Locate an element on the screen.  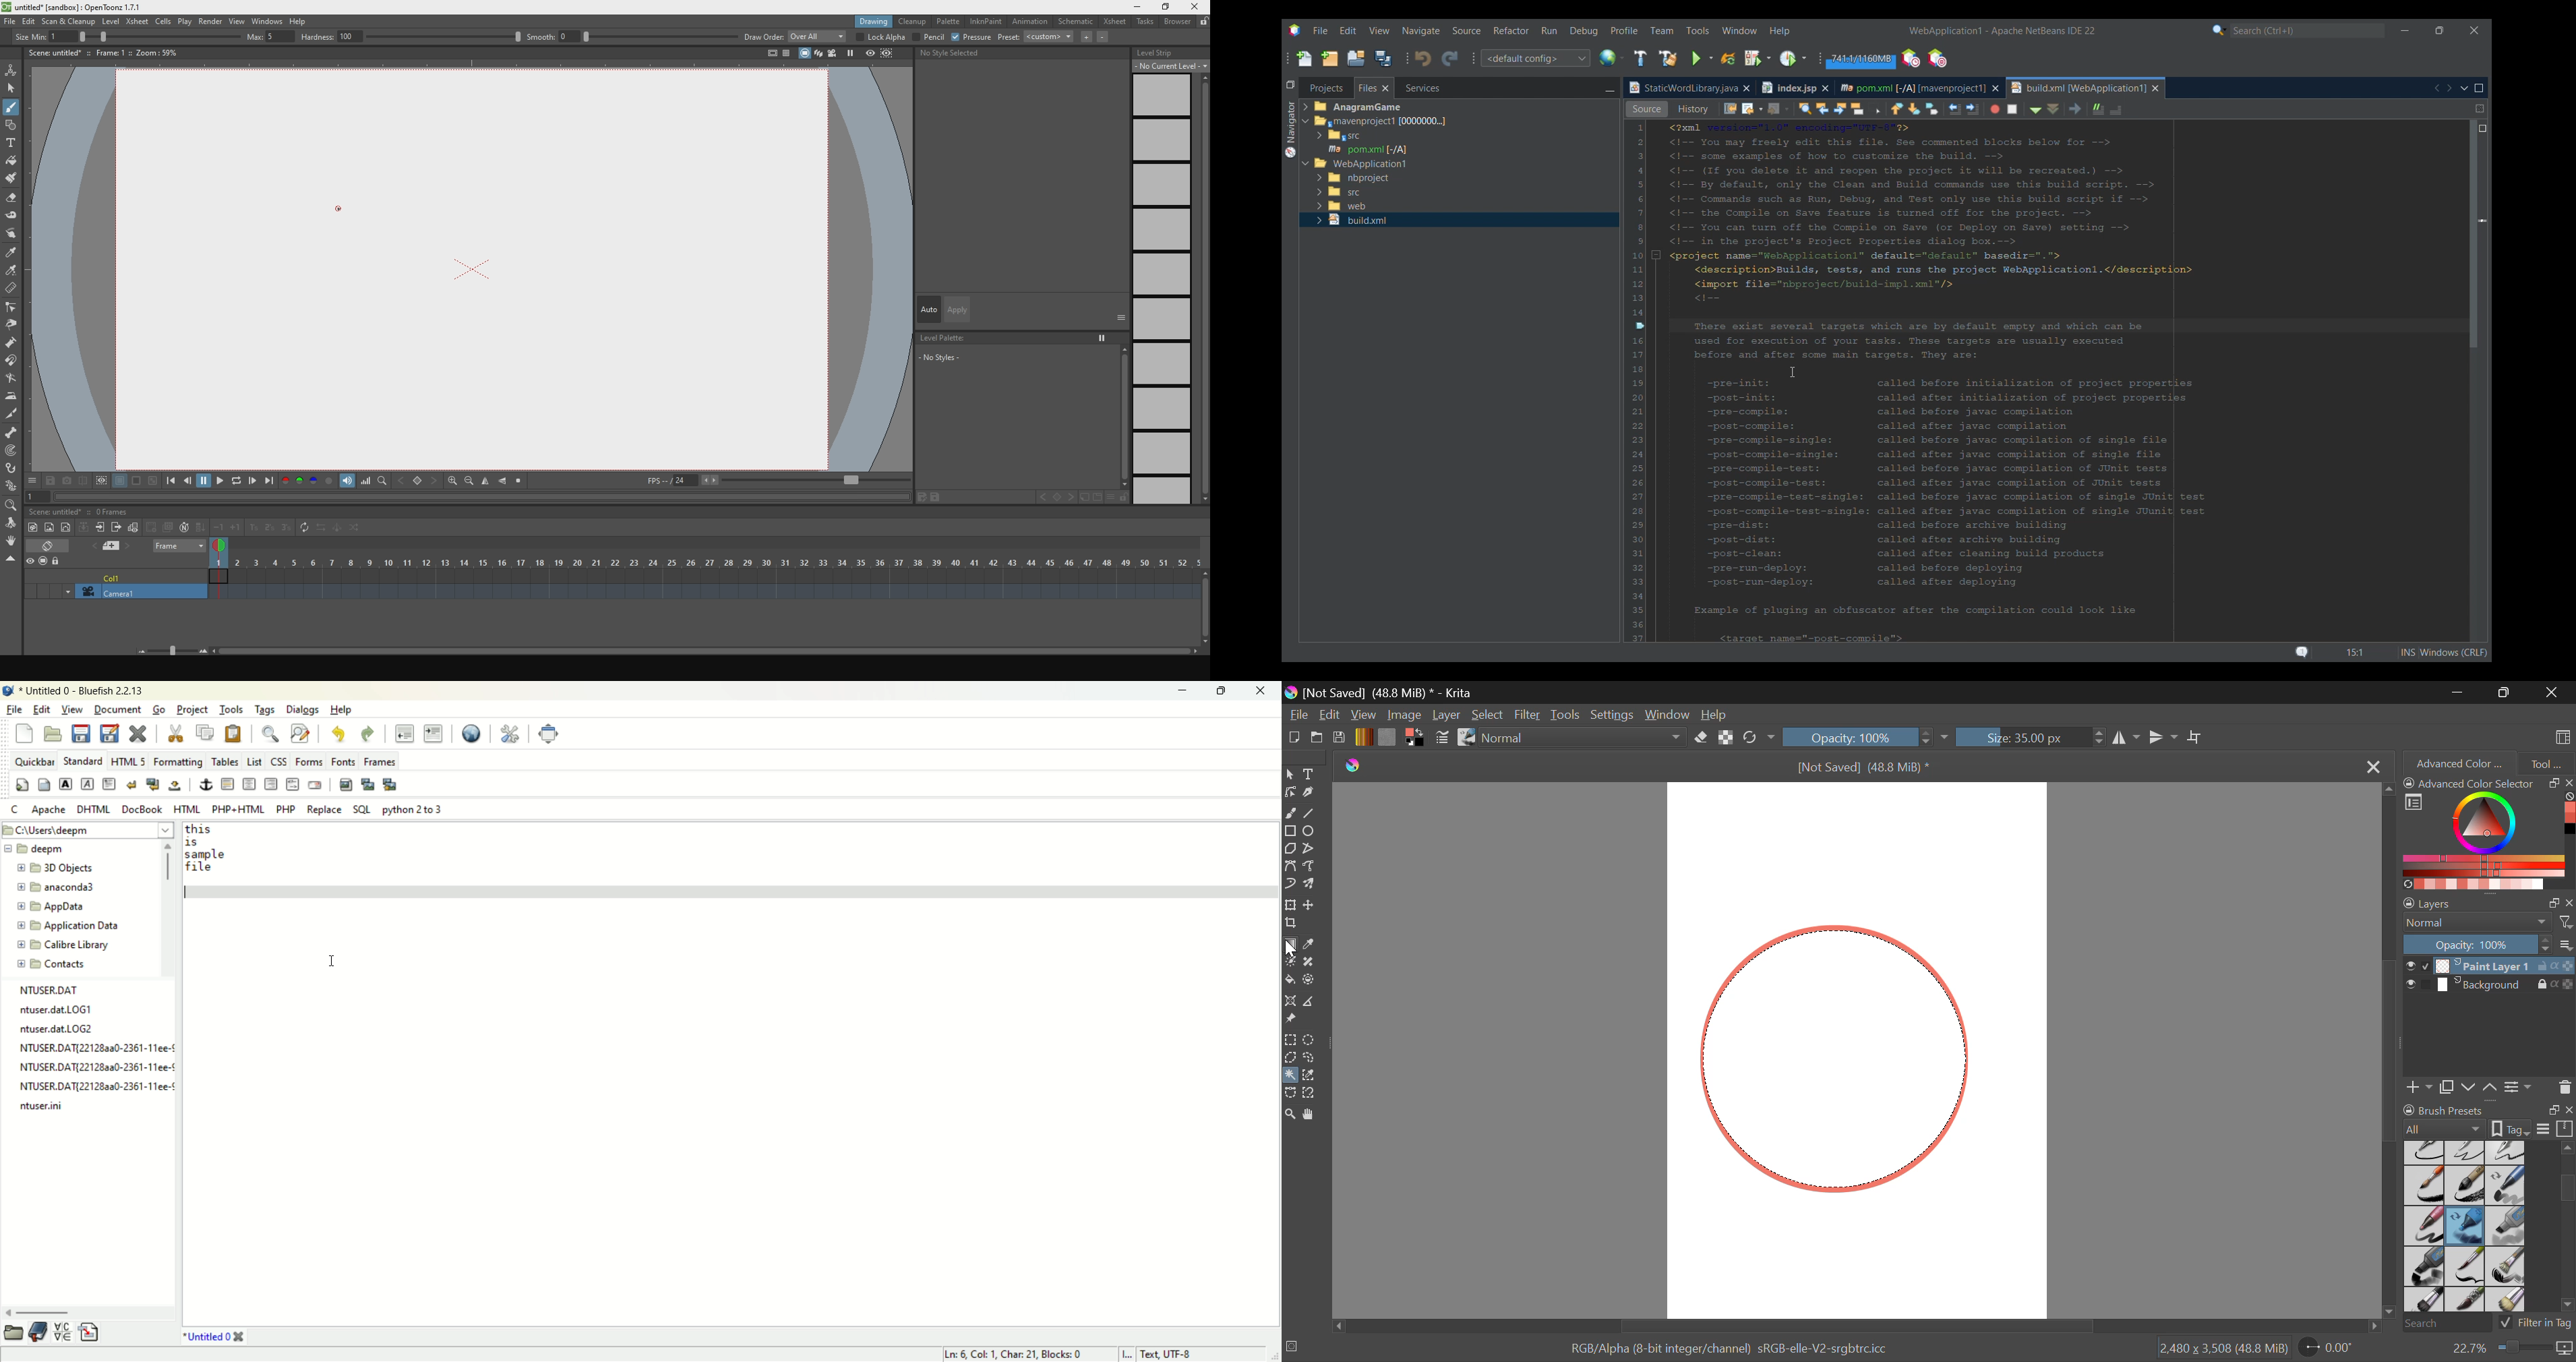
file is located at coordinates (14, 709).